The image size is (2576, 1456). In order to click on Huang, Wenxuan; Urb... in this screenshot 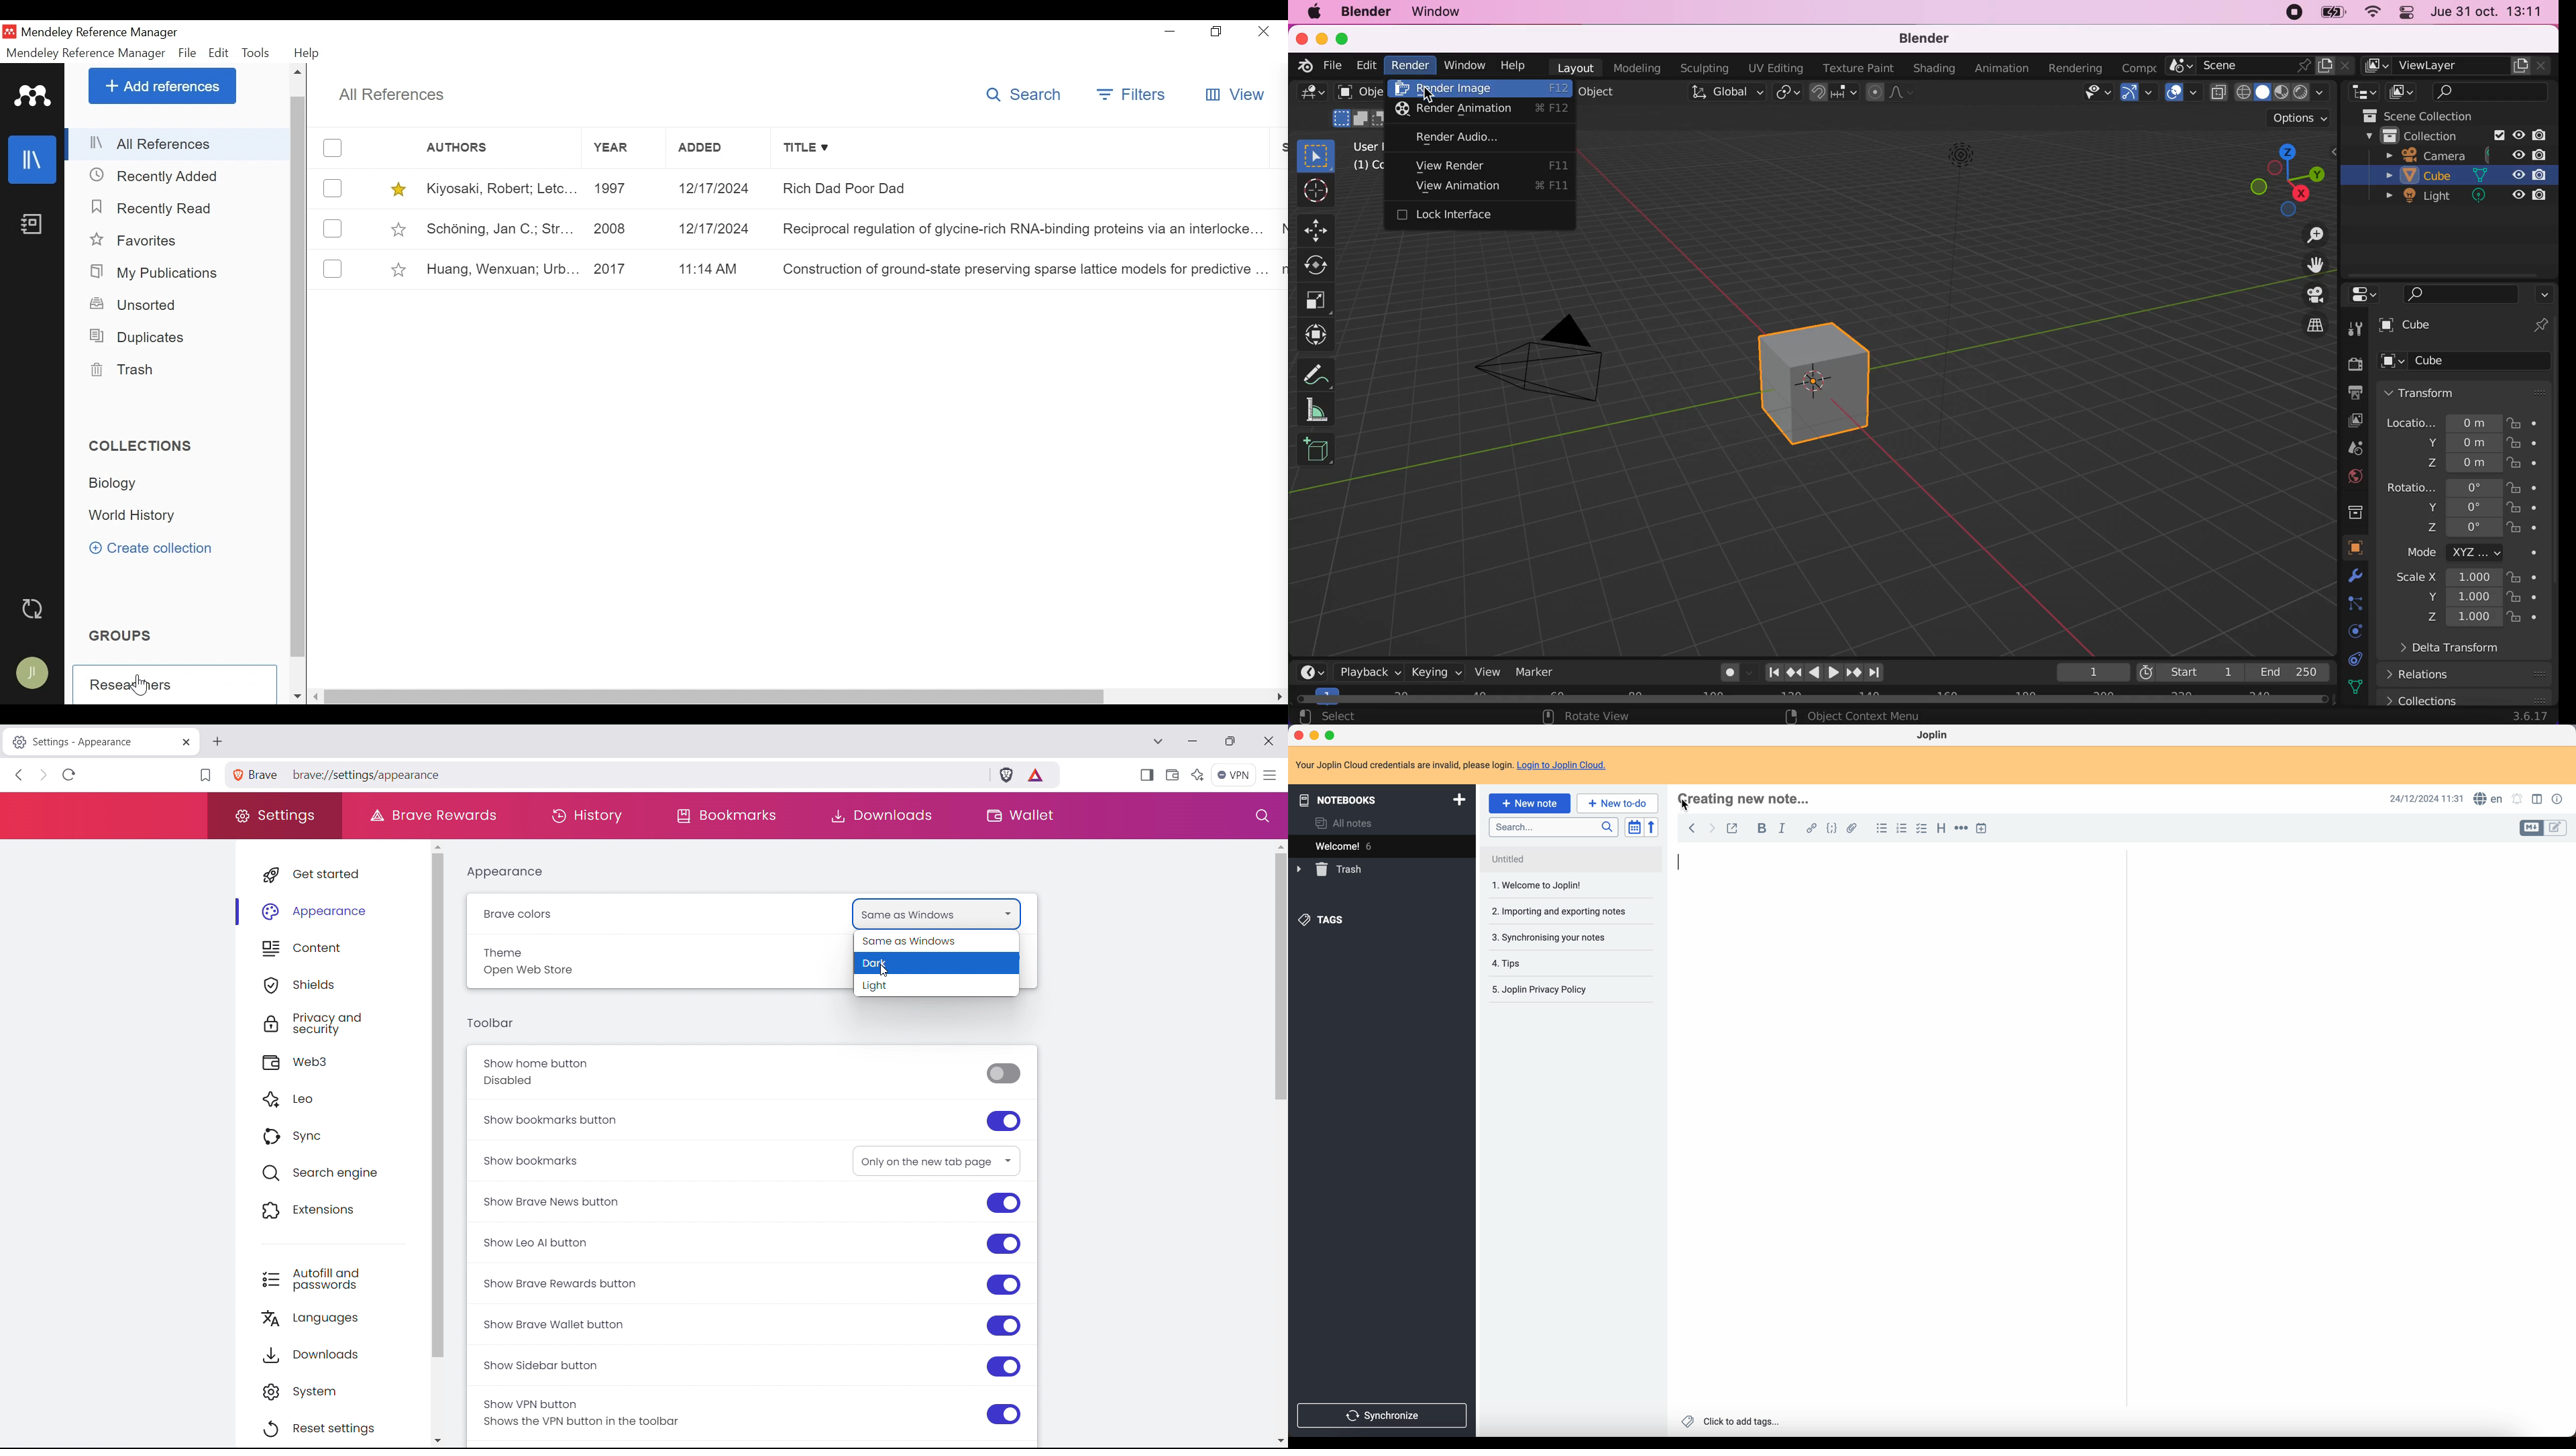, I will do `click(500, 268)`.